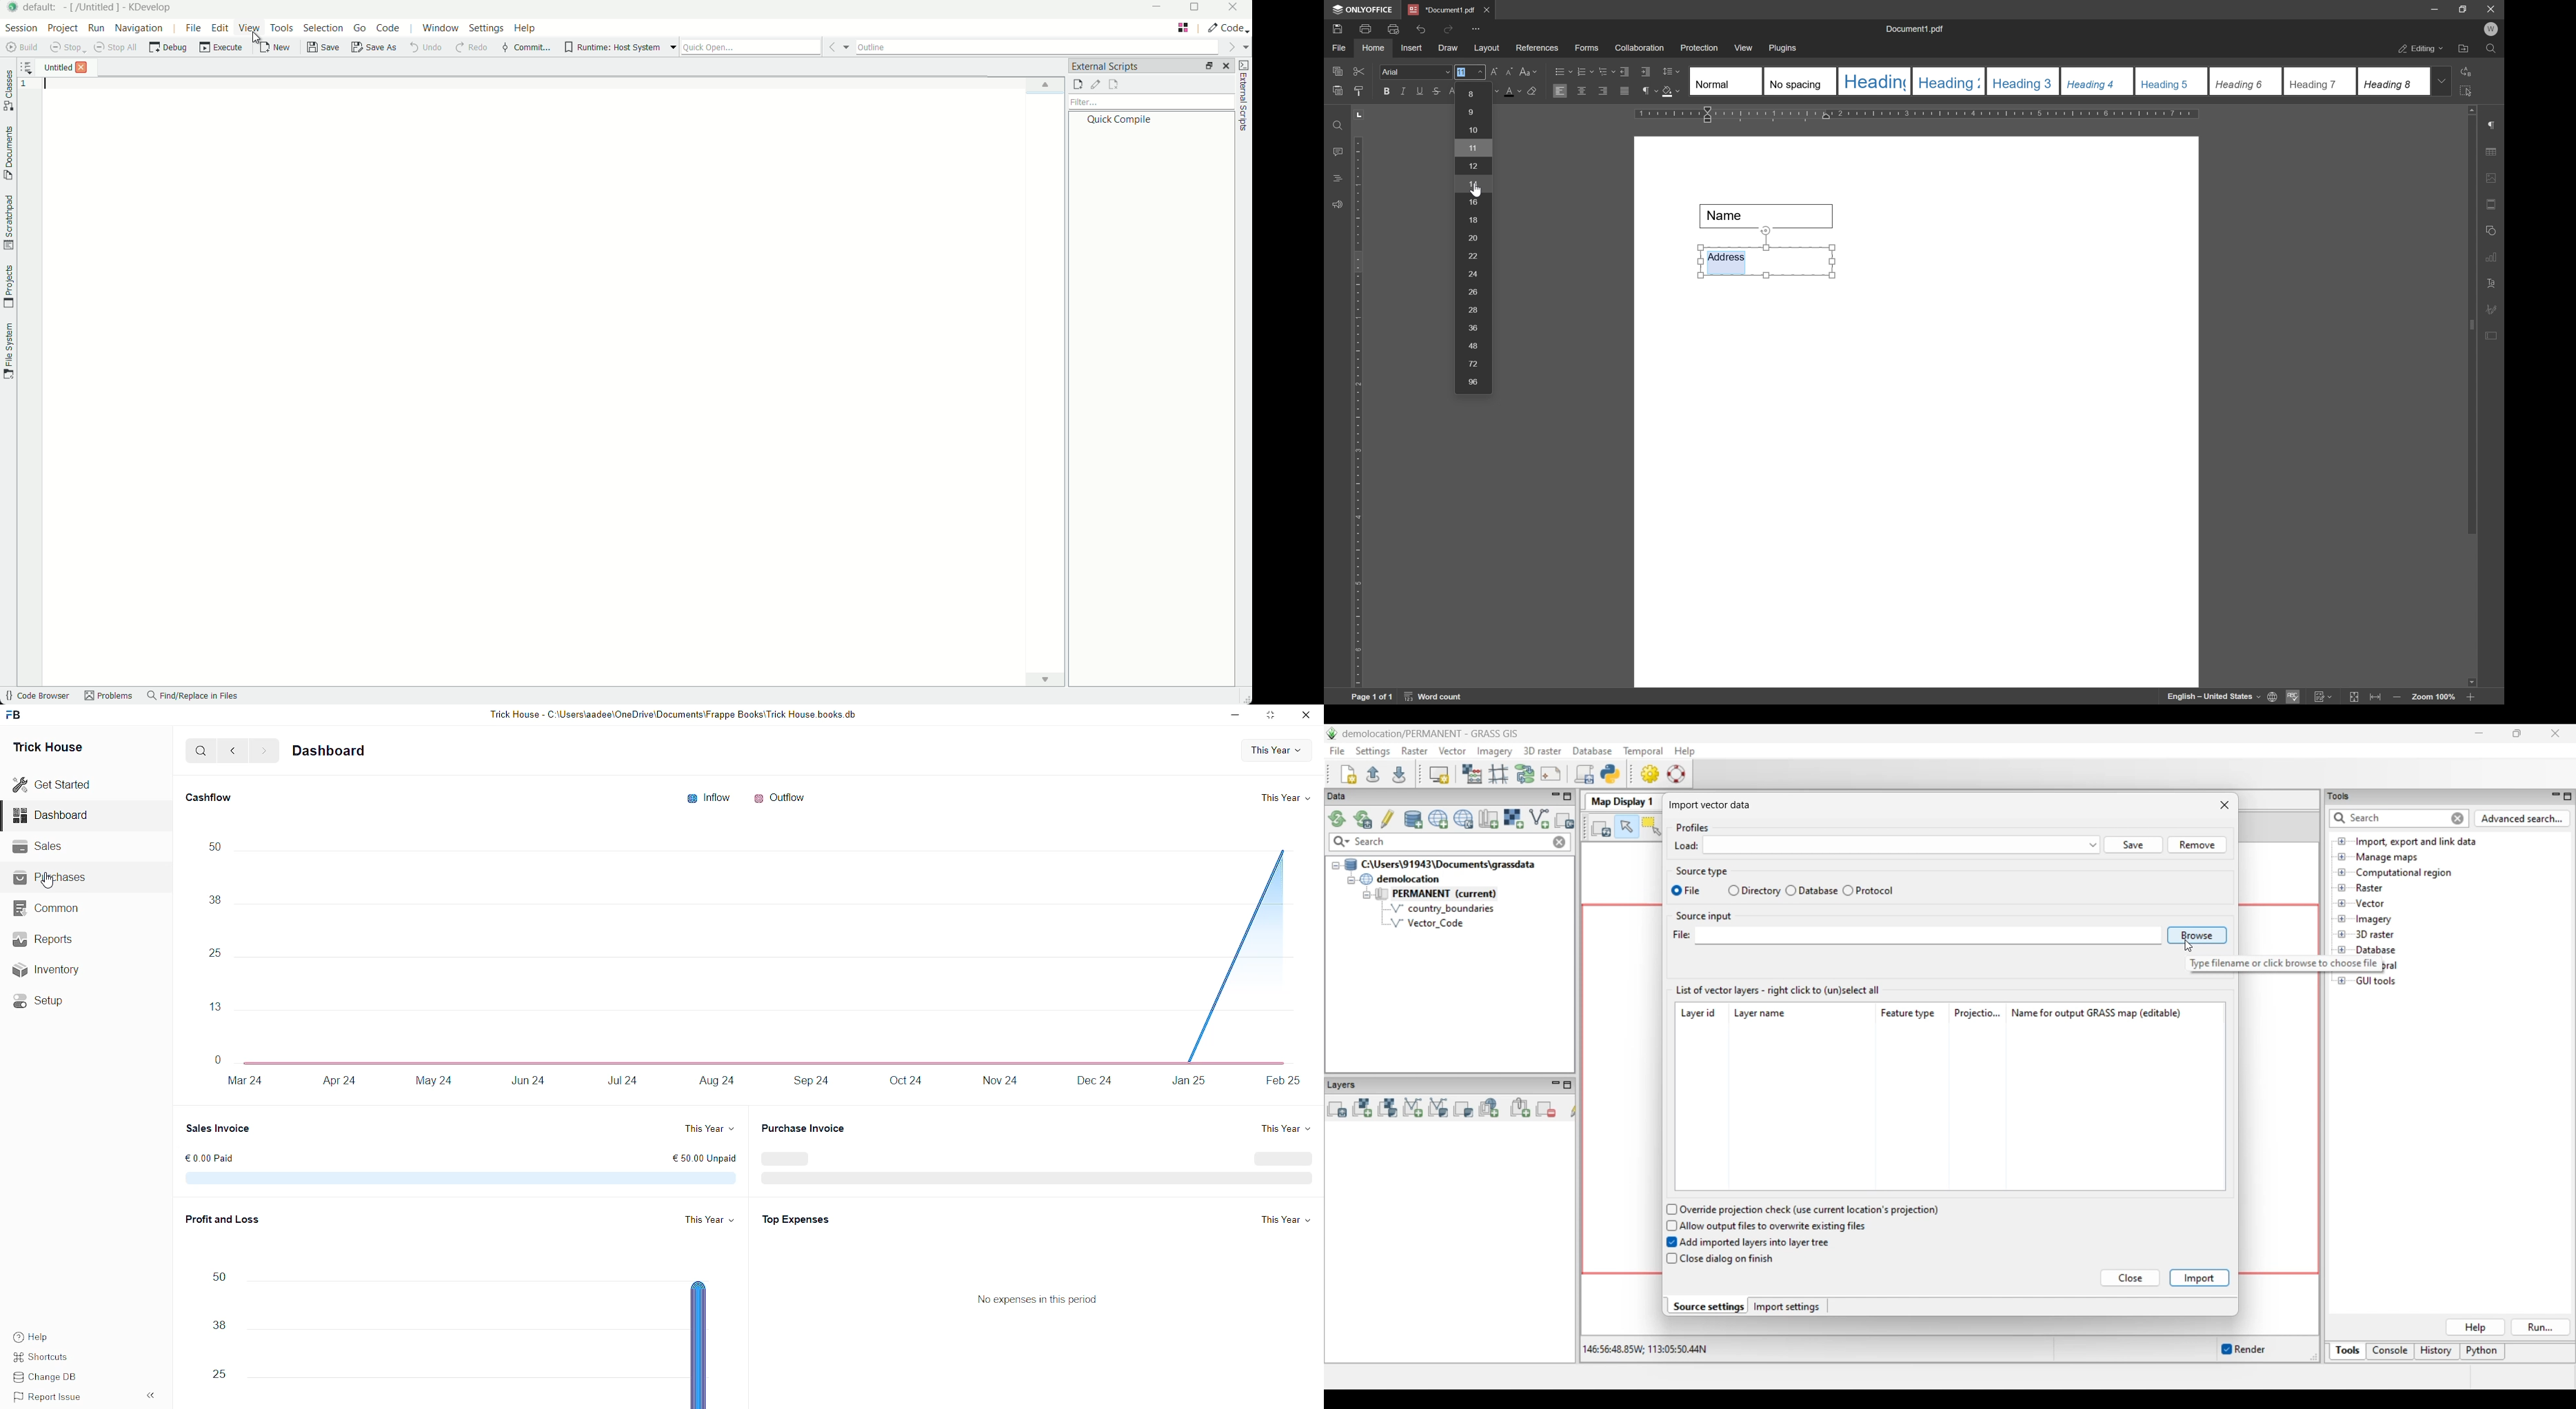  Describe the element at coordinates (1282, 1126) in the screenshot. I see `This Year ` at that location.